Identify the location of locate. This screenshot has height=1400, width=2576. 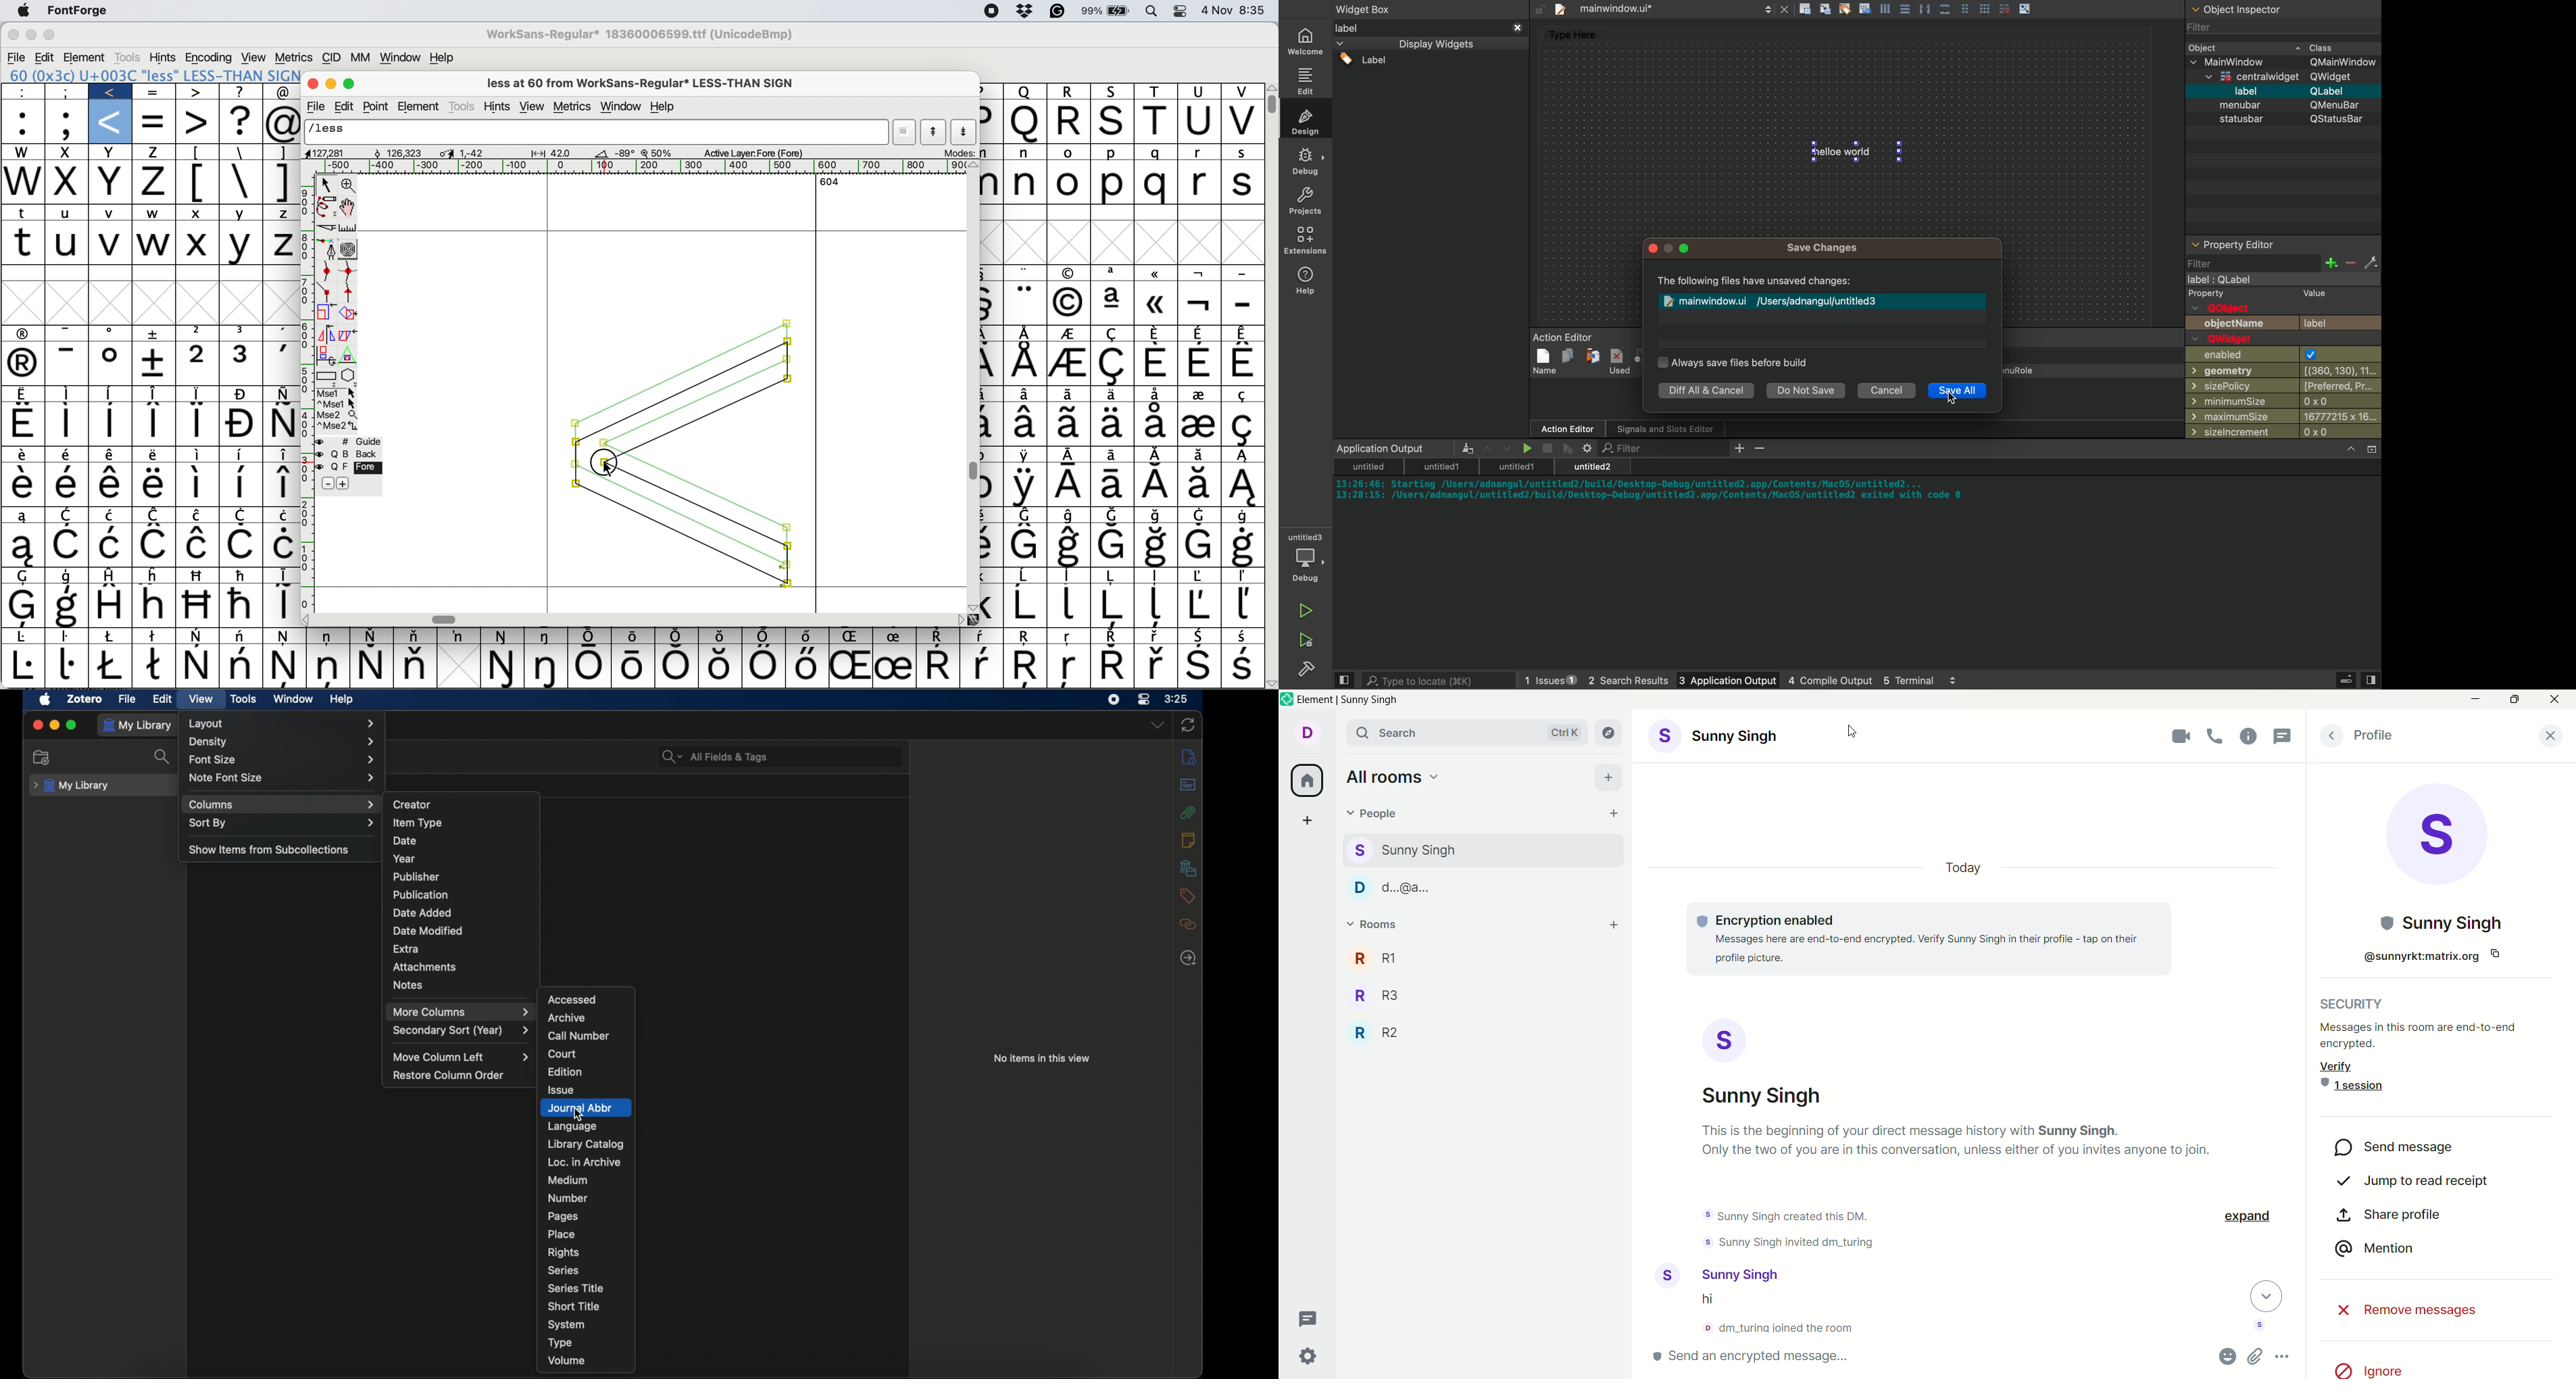
(1188, 958).